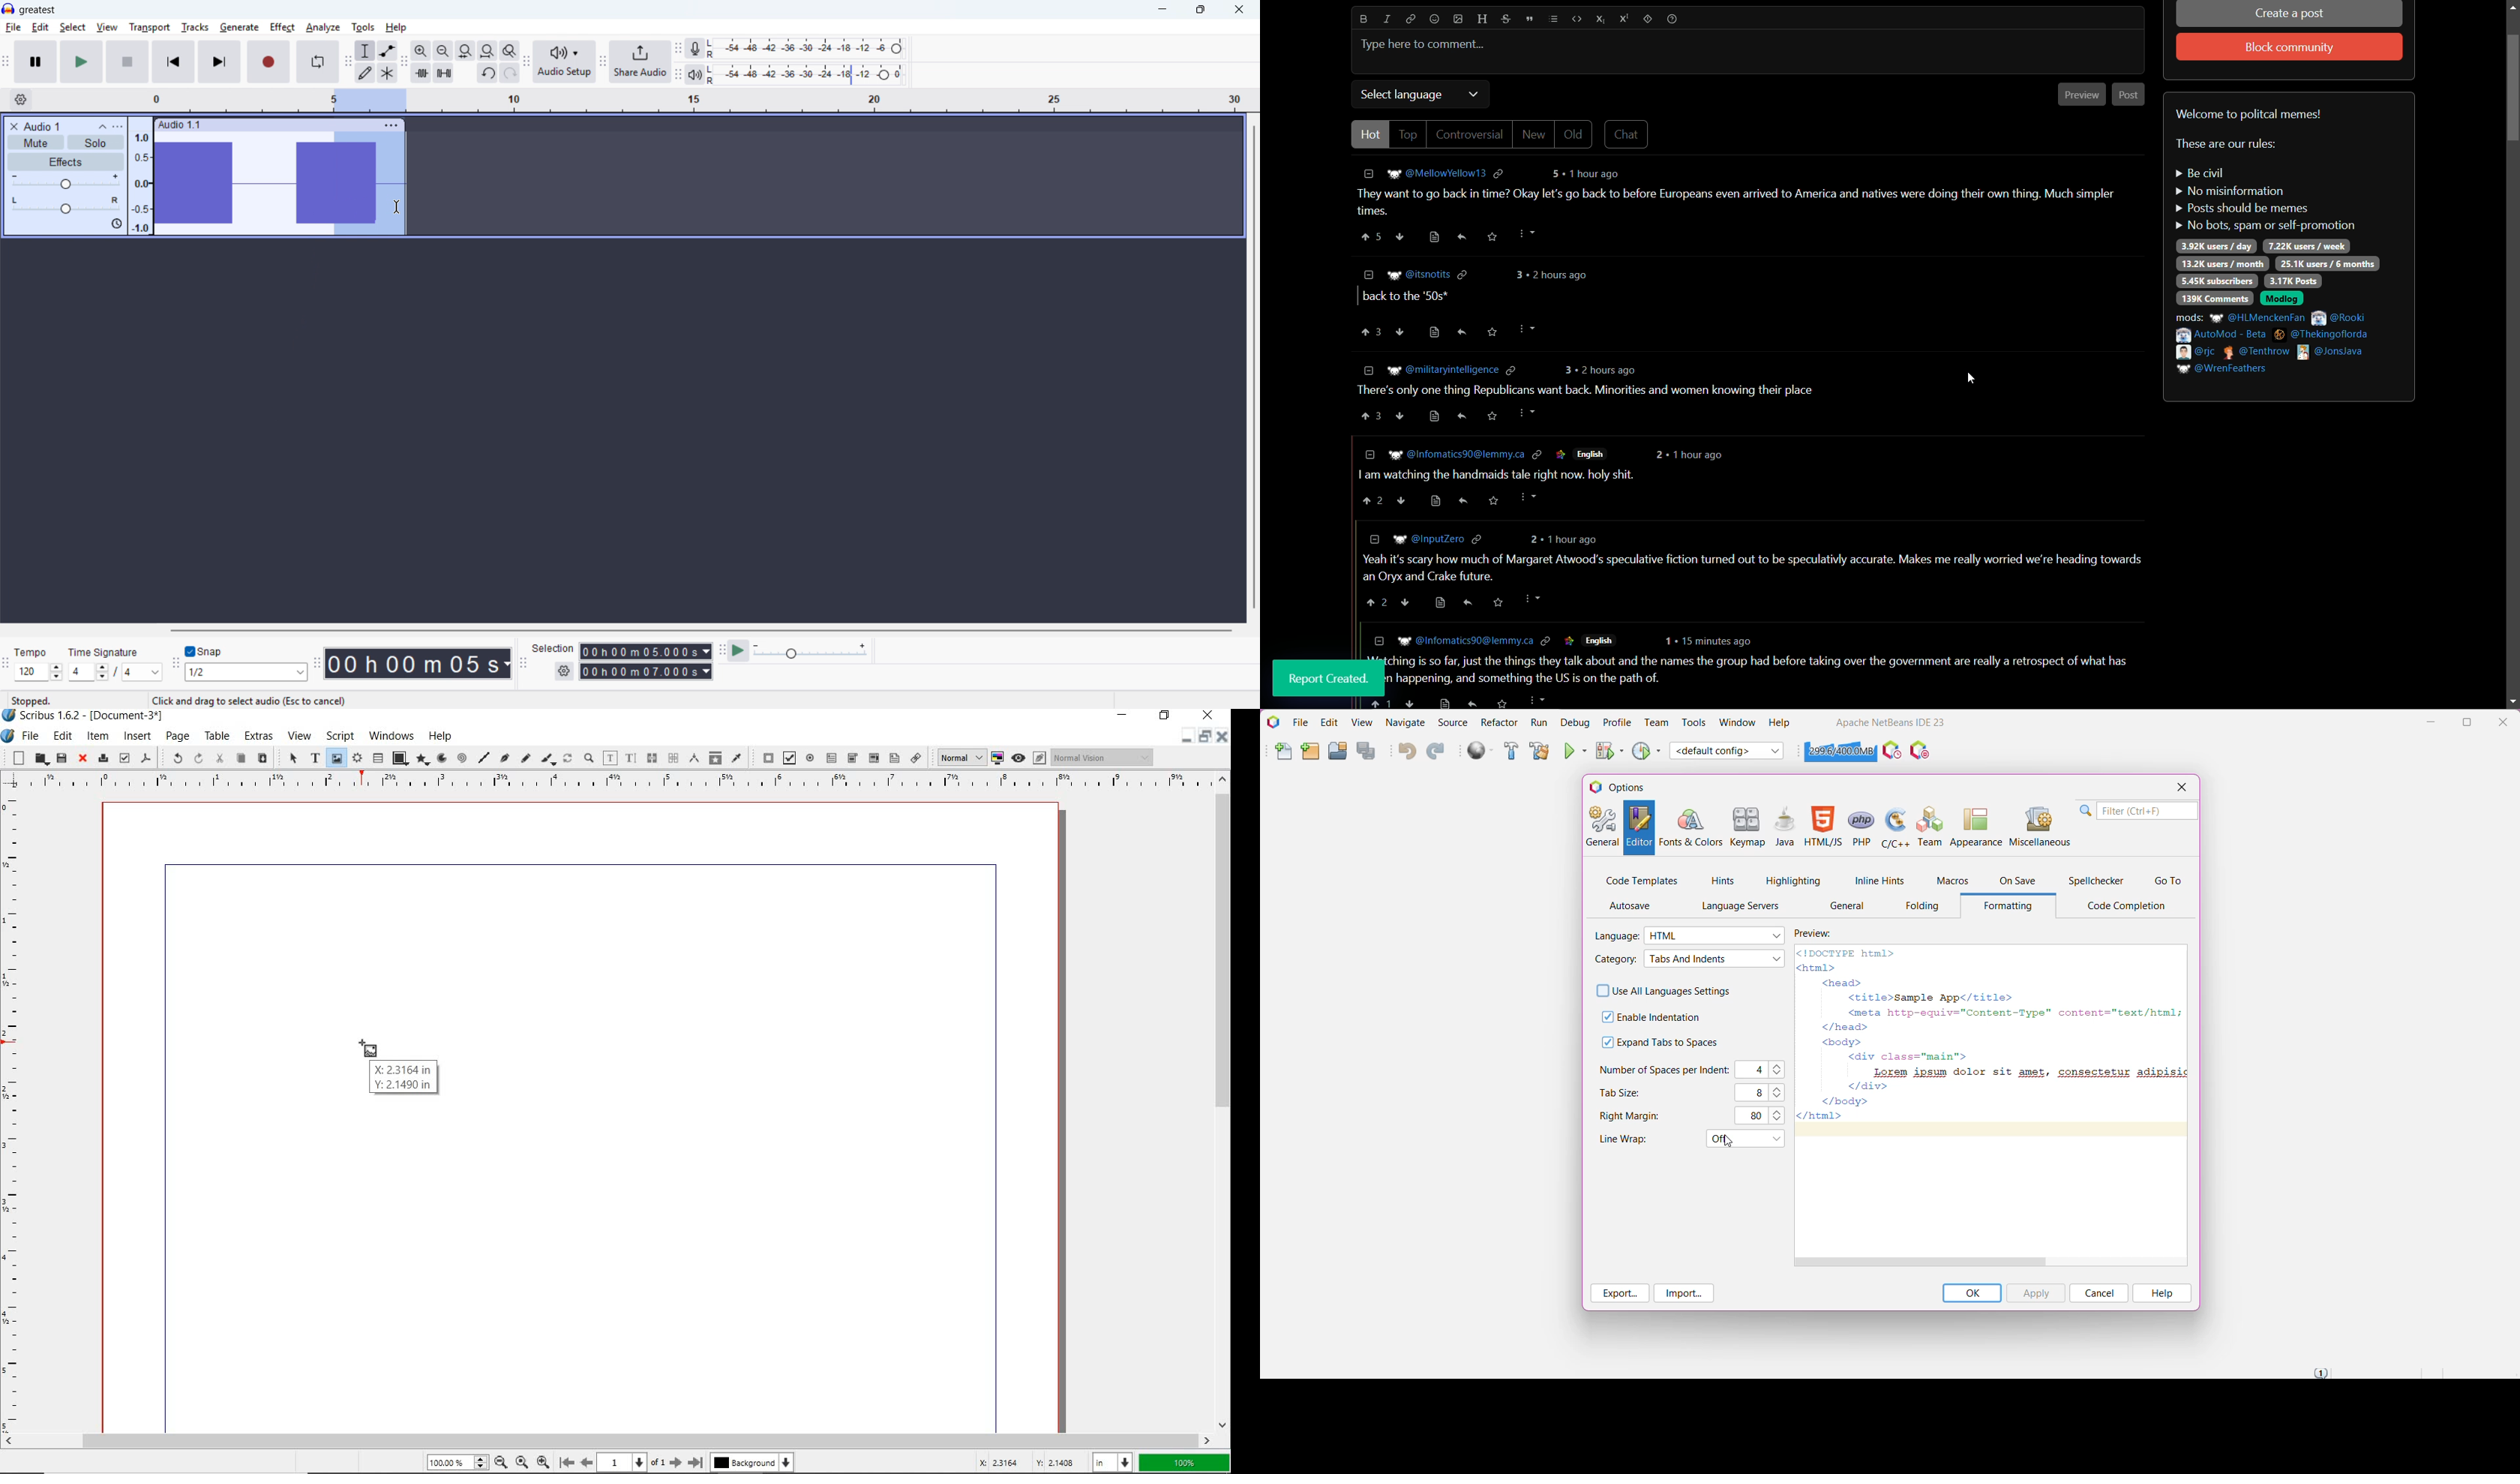  I want to click on zoom out, so click(501, 1464).